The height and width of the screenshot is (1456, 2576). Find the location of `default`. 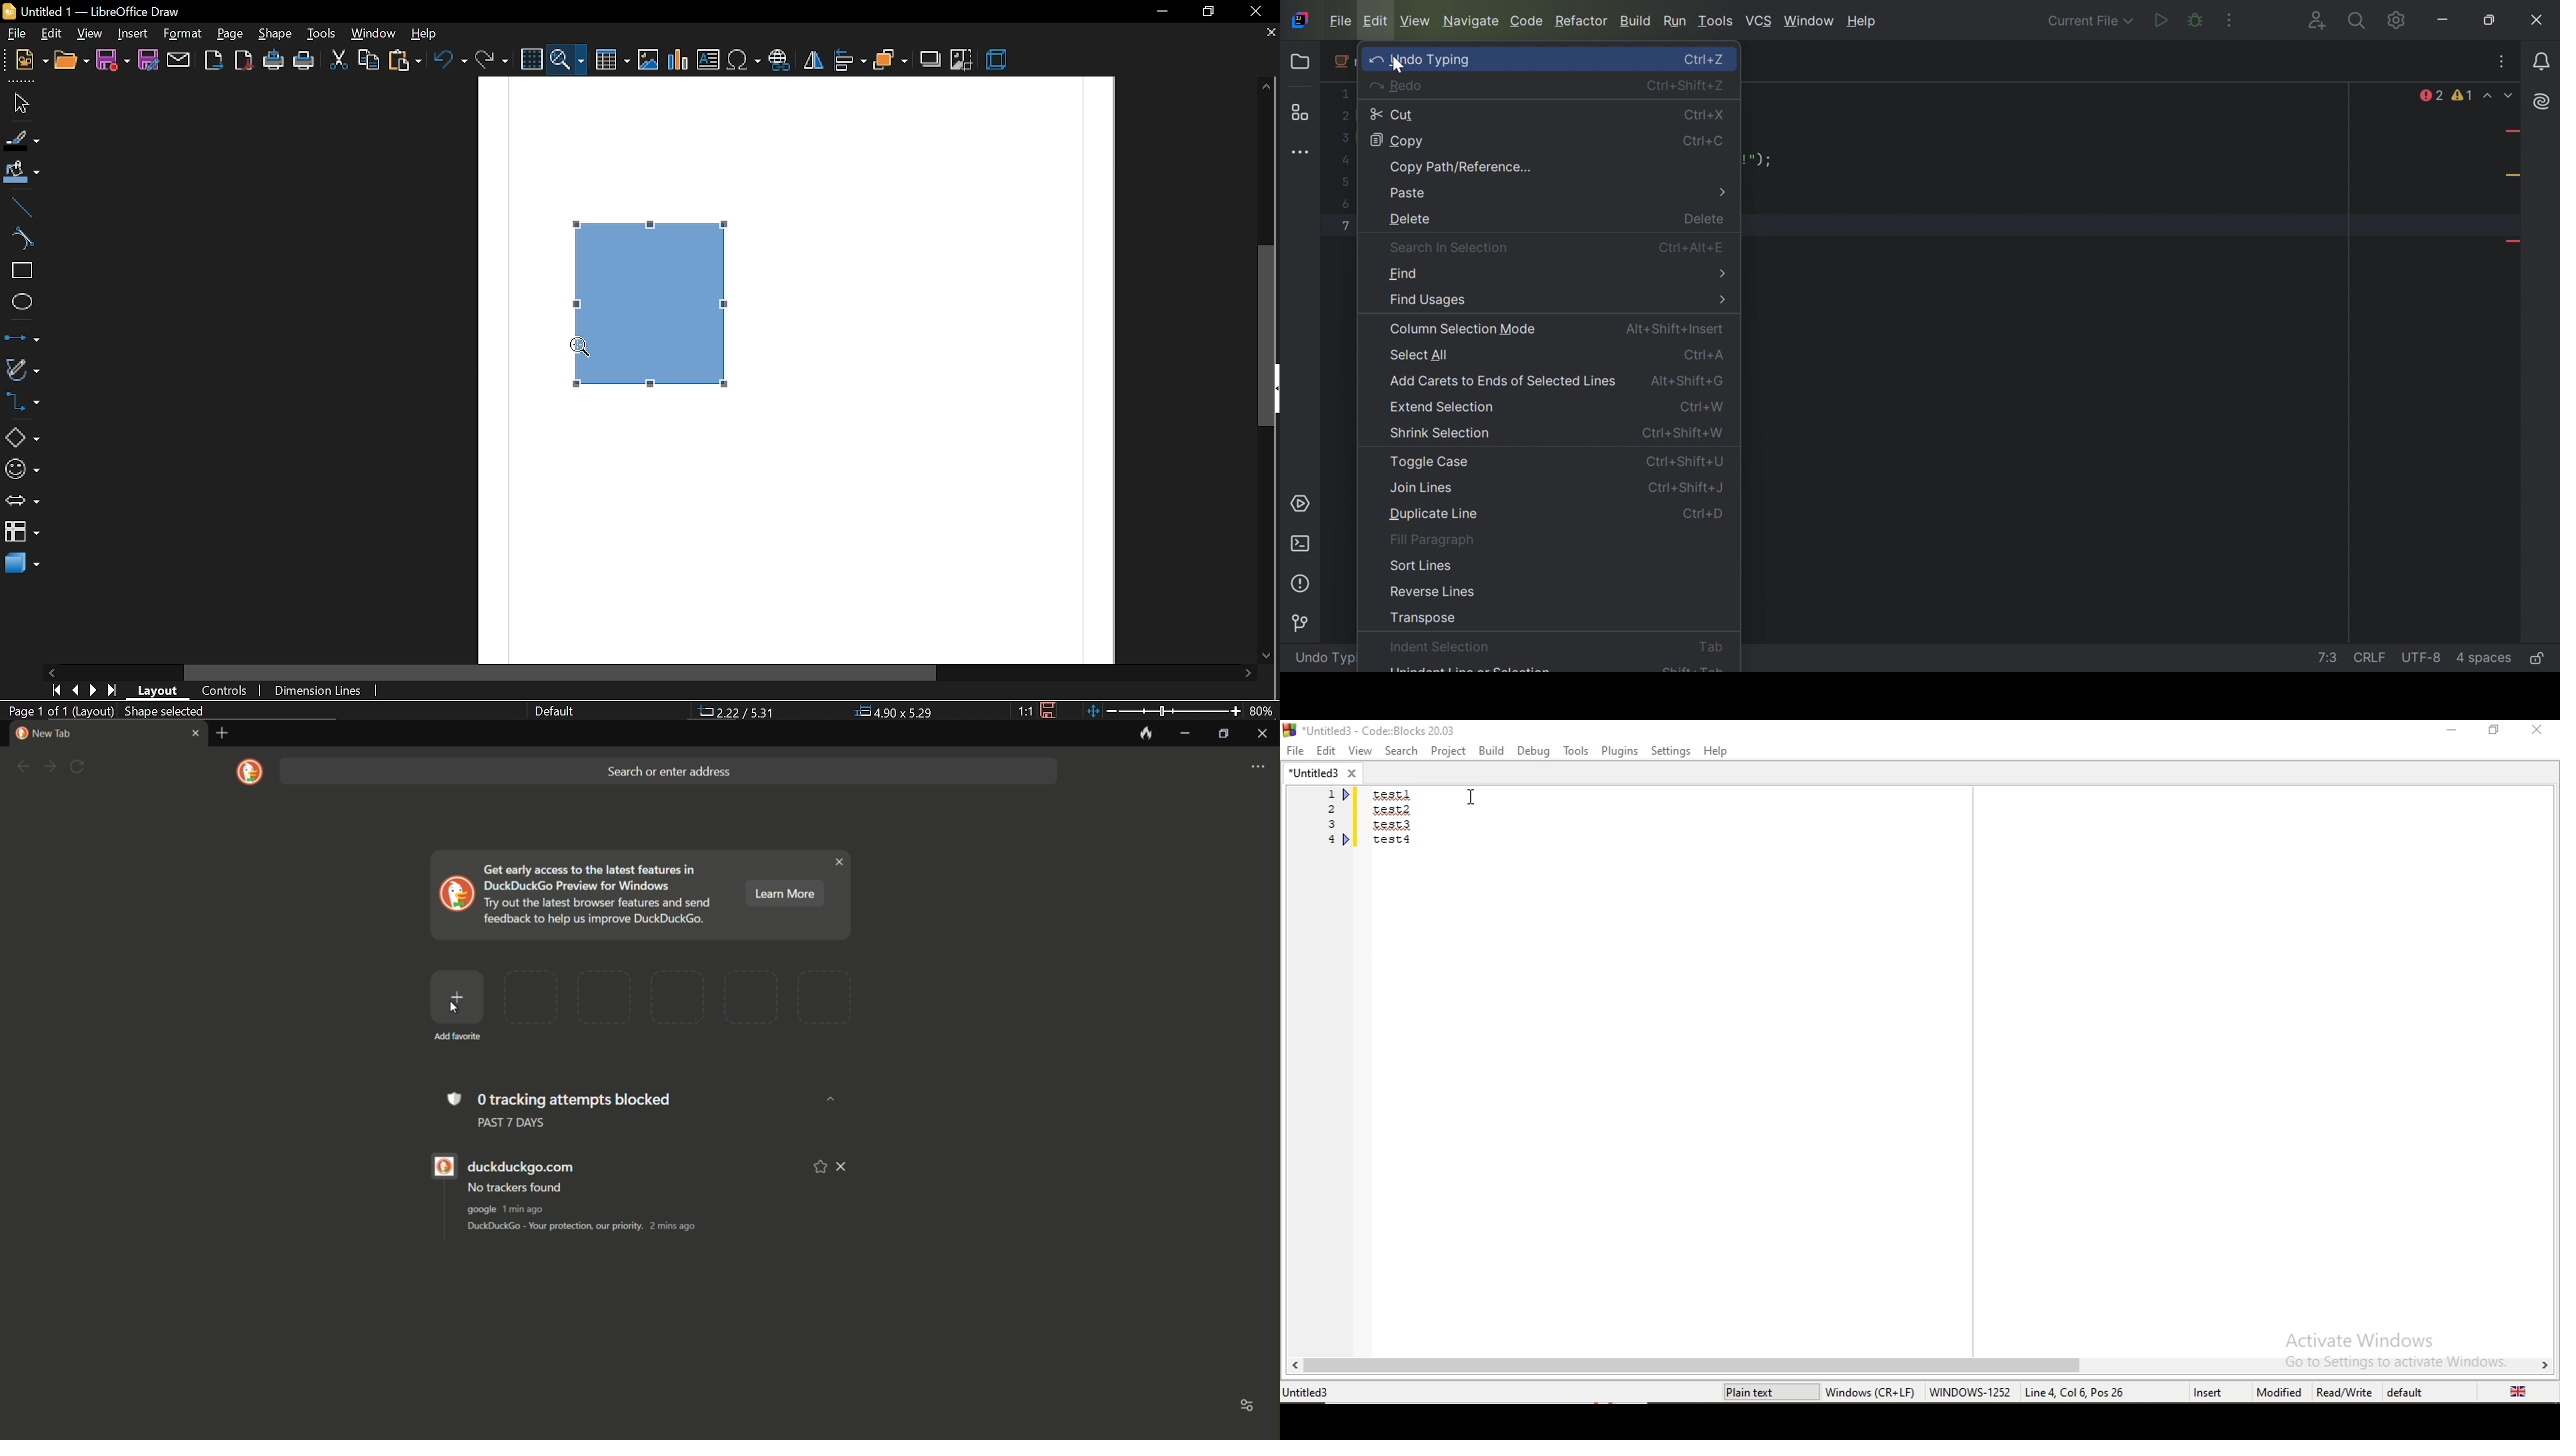

default is located at coordinates (2408, 1392).